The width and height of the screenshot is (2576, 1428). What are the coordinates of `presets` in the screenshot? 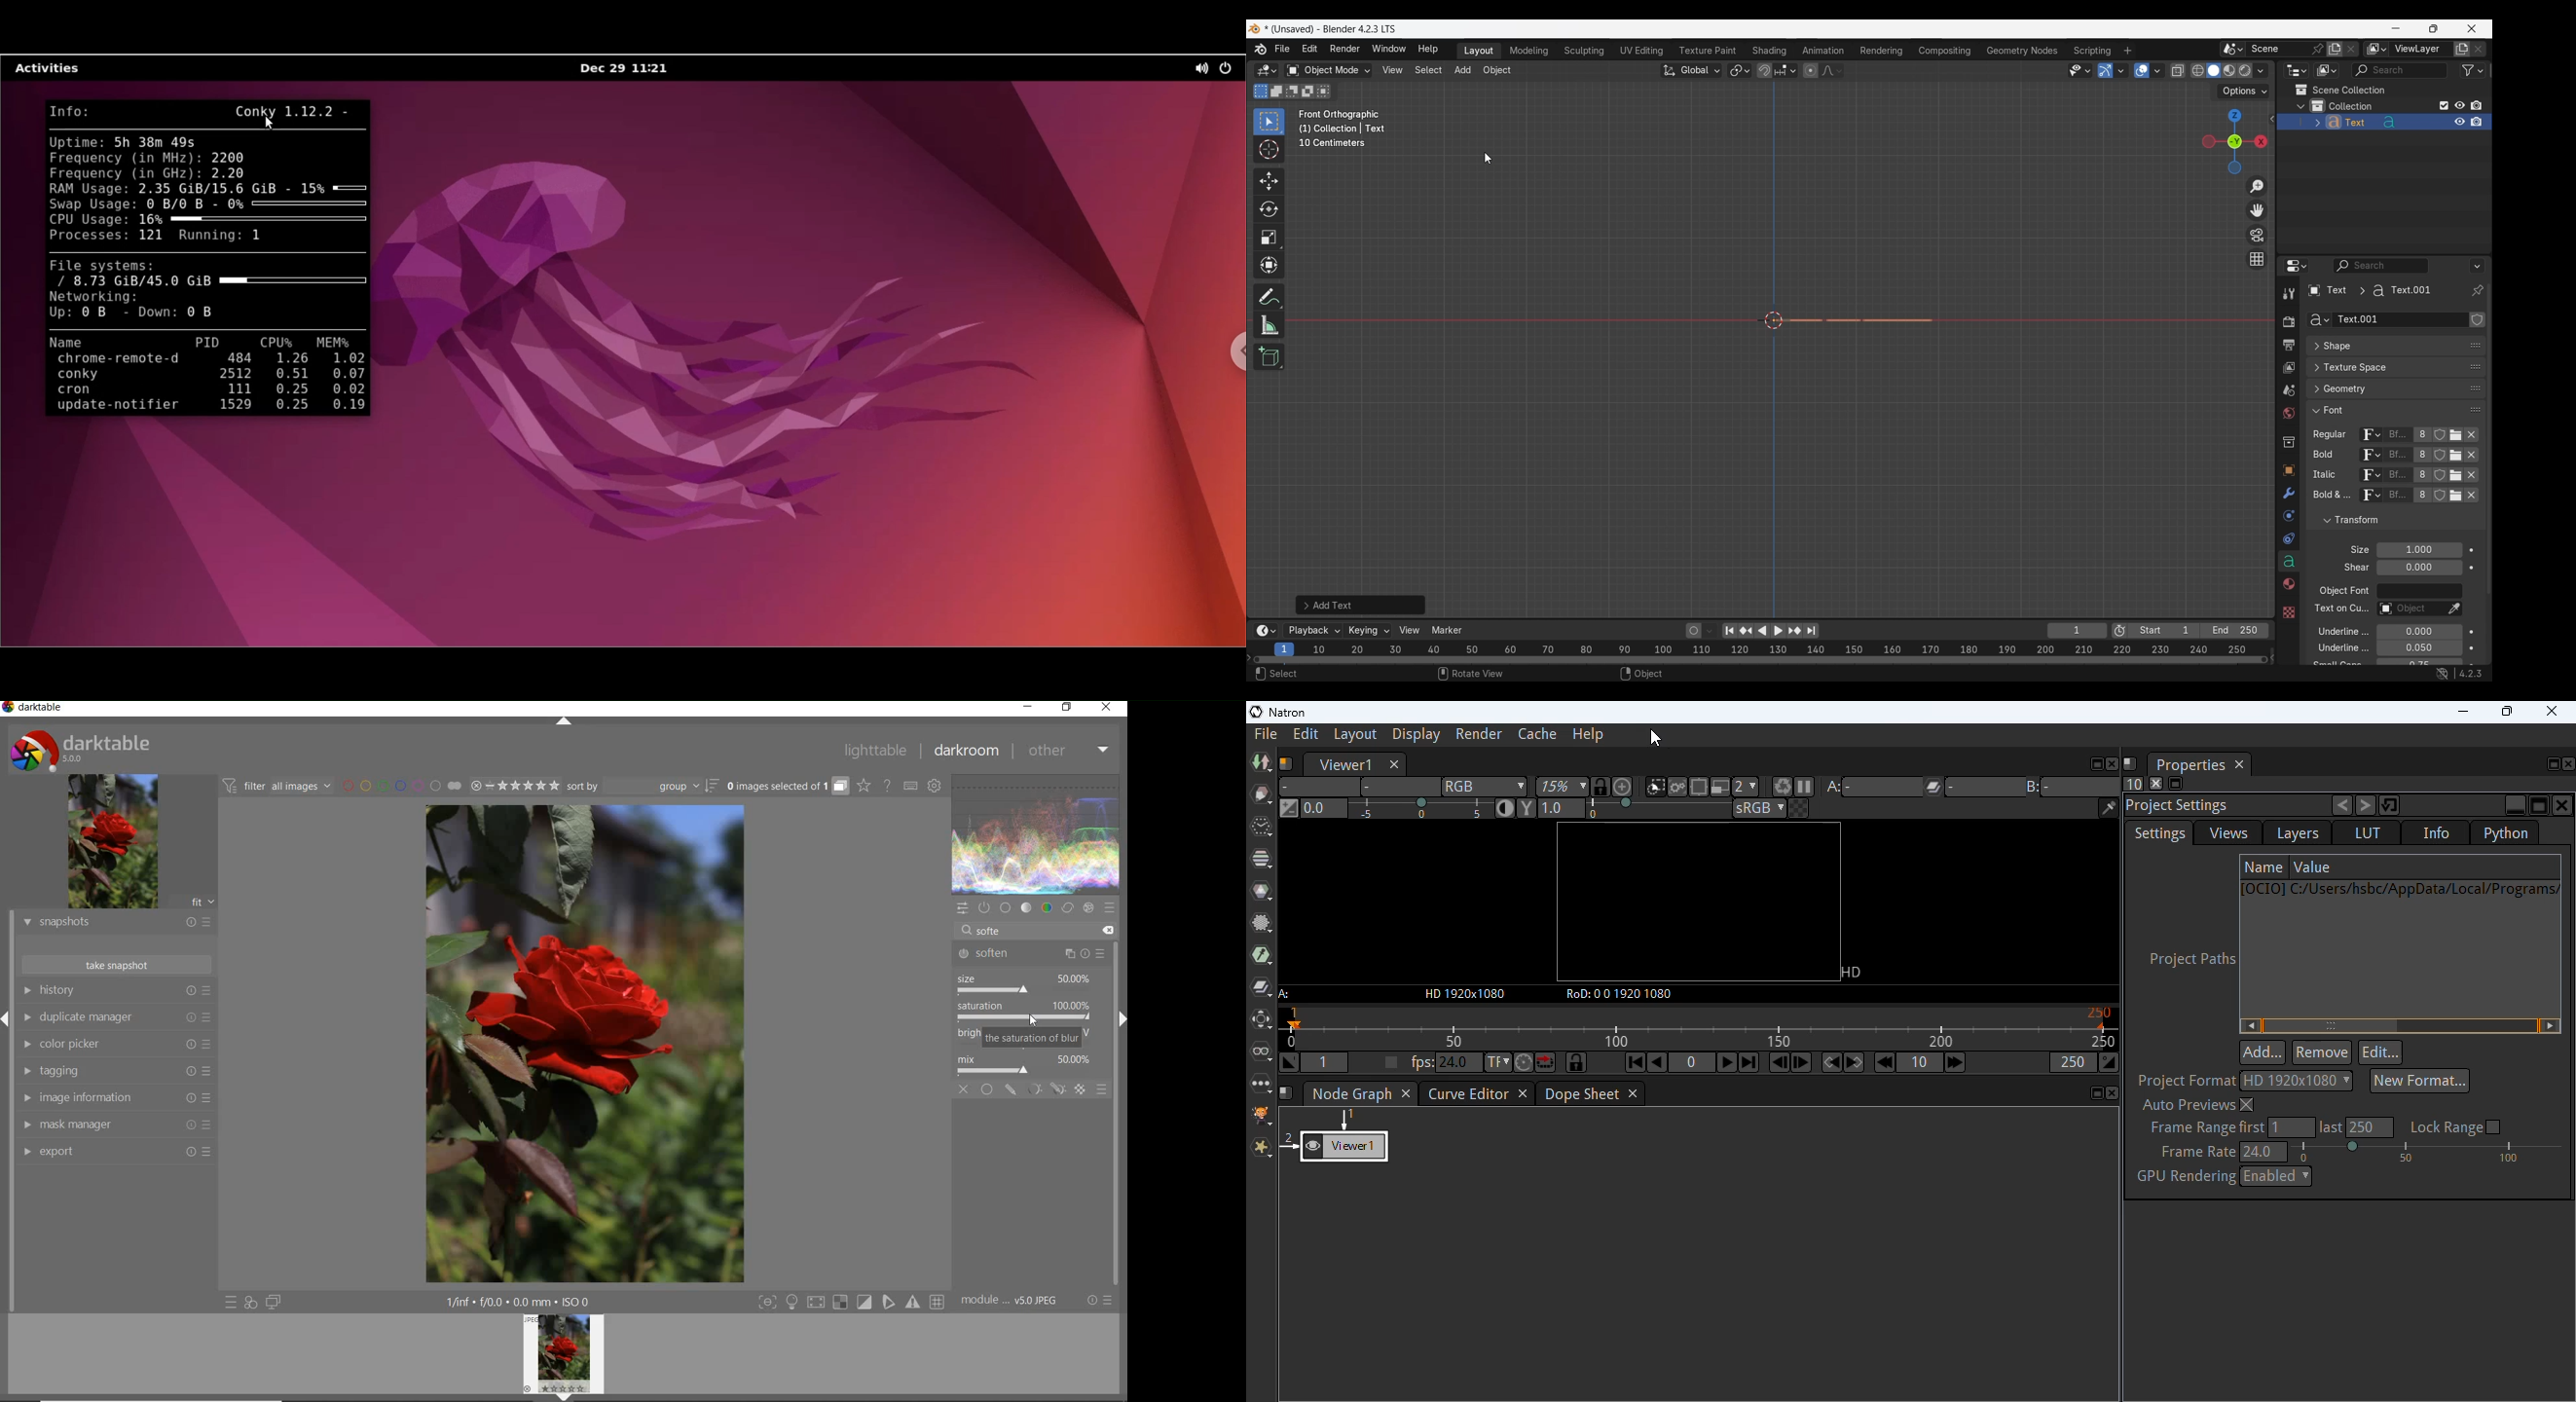 It's located at (1109, 906).